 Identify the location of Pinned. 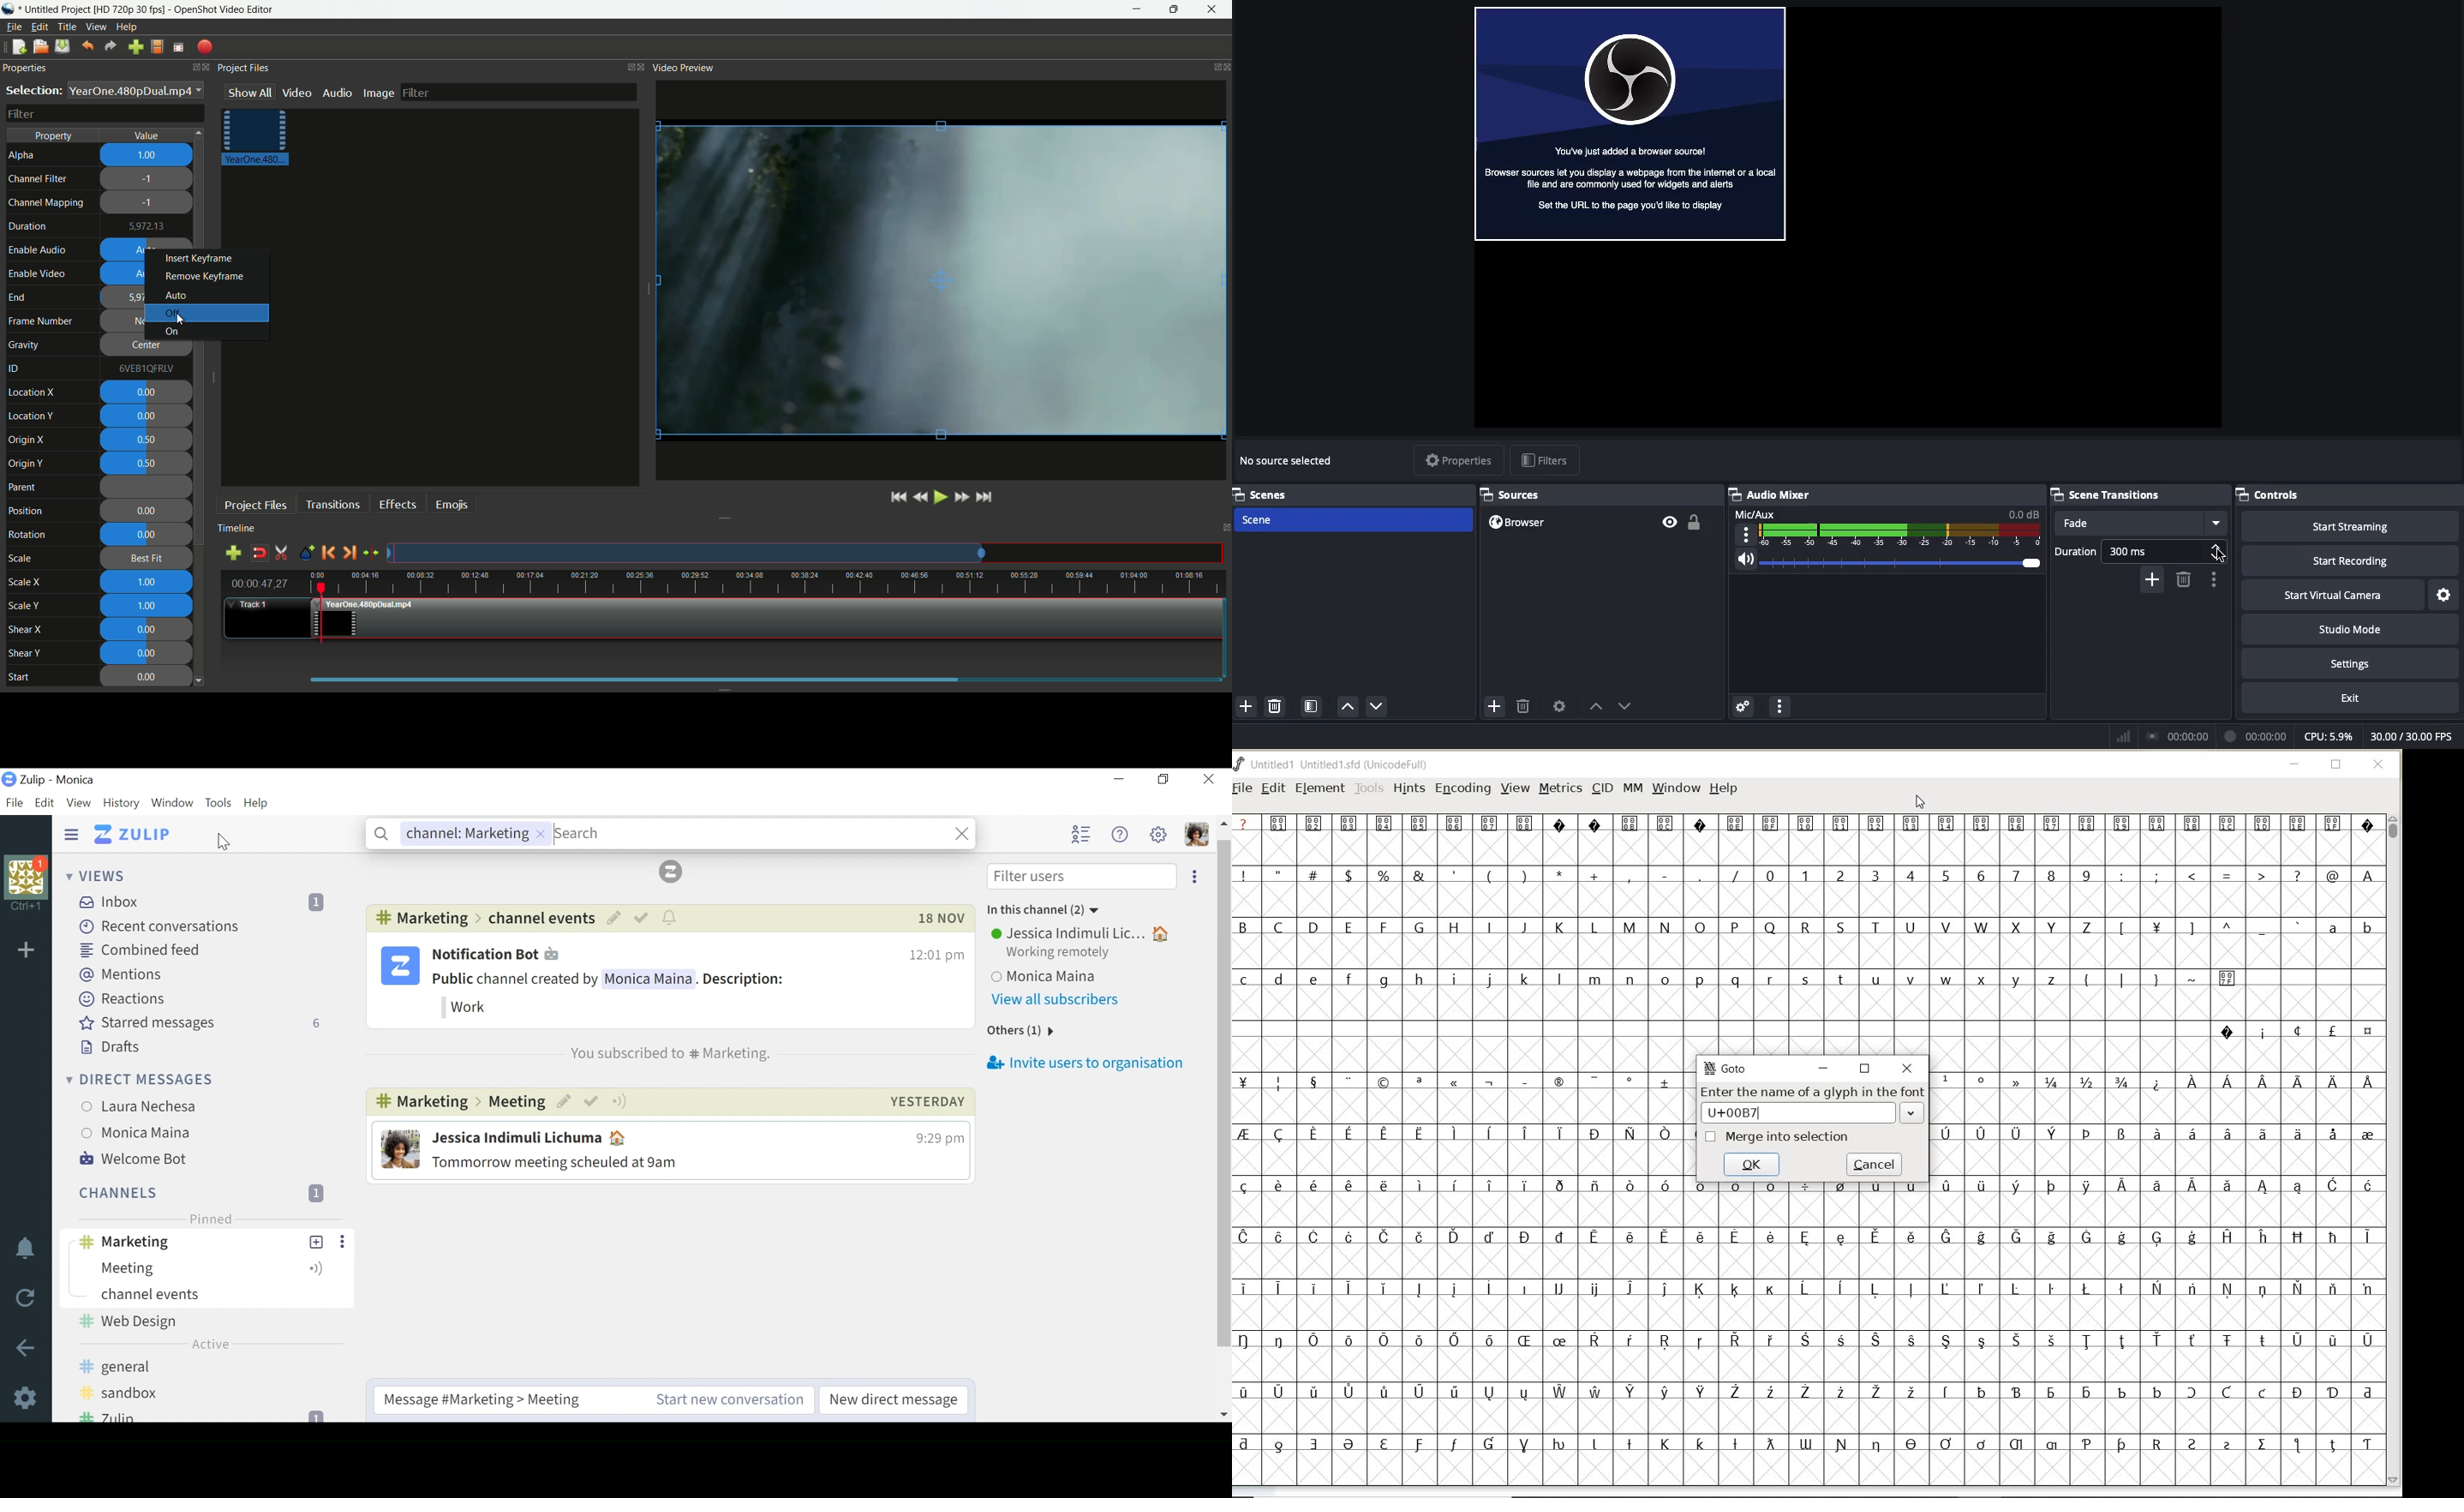
(210, 1220).